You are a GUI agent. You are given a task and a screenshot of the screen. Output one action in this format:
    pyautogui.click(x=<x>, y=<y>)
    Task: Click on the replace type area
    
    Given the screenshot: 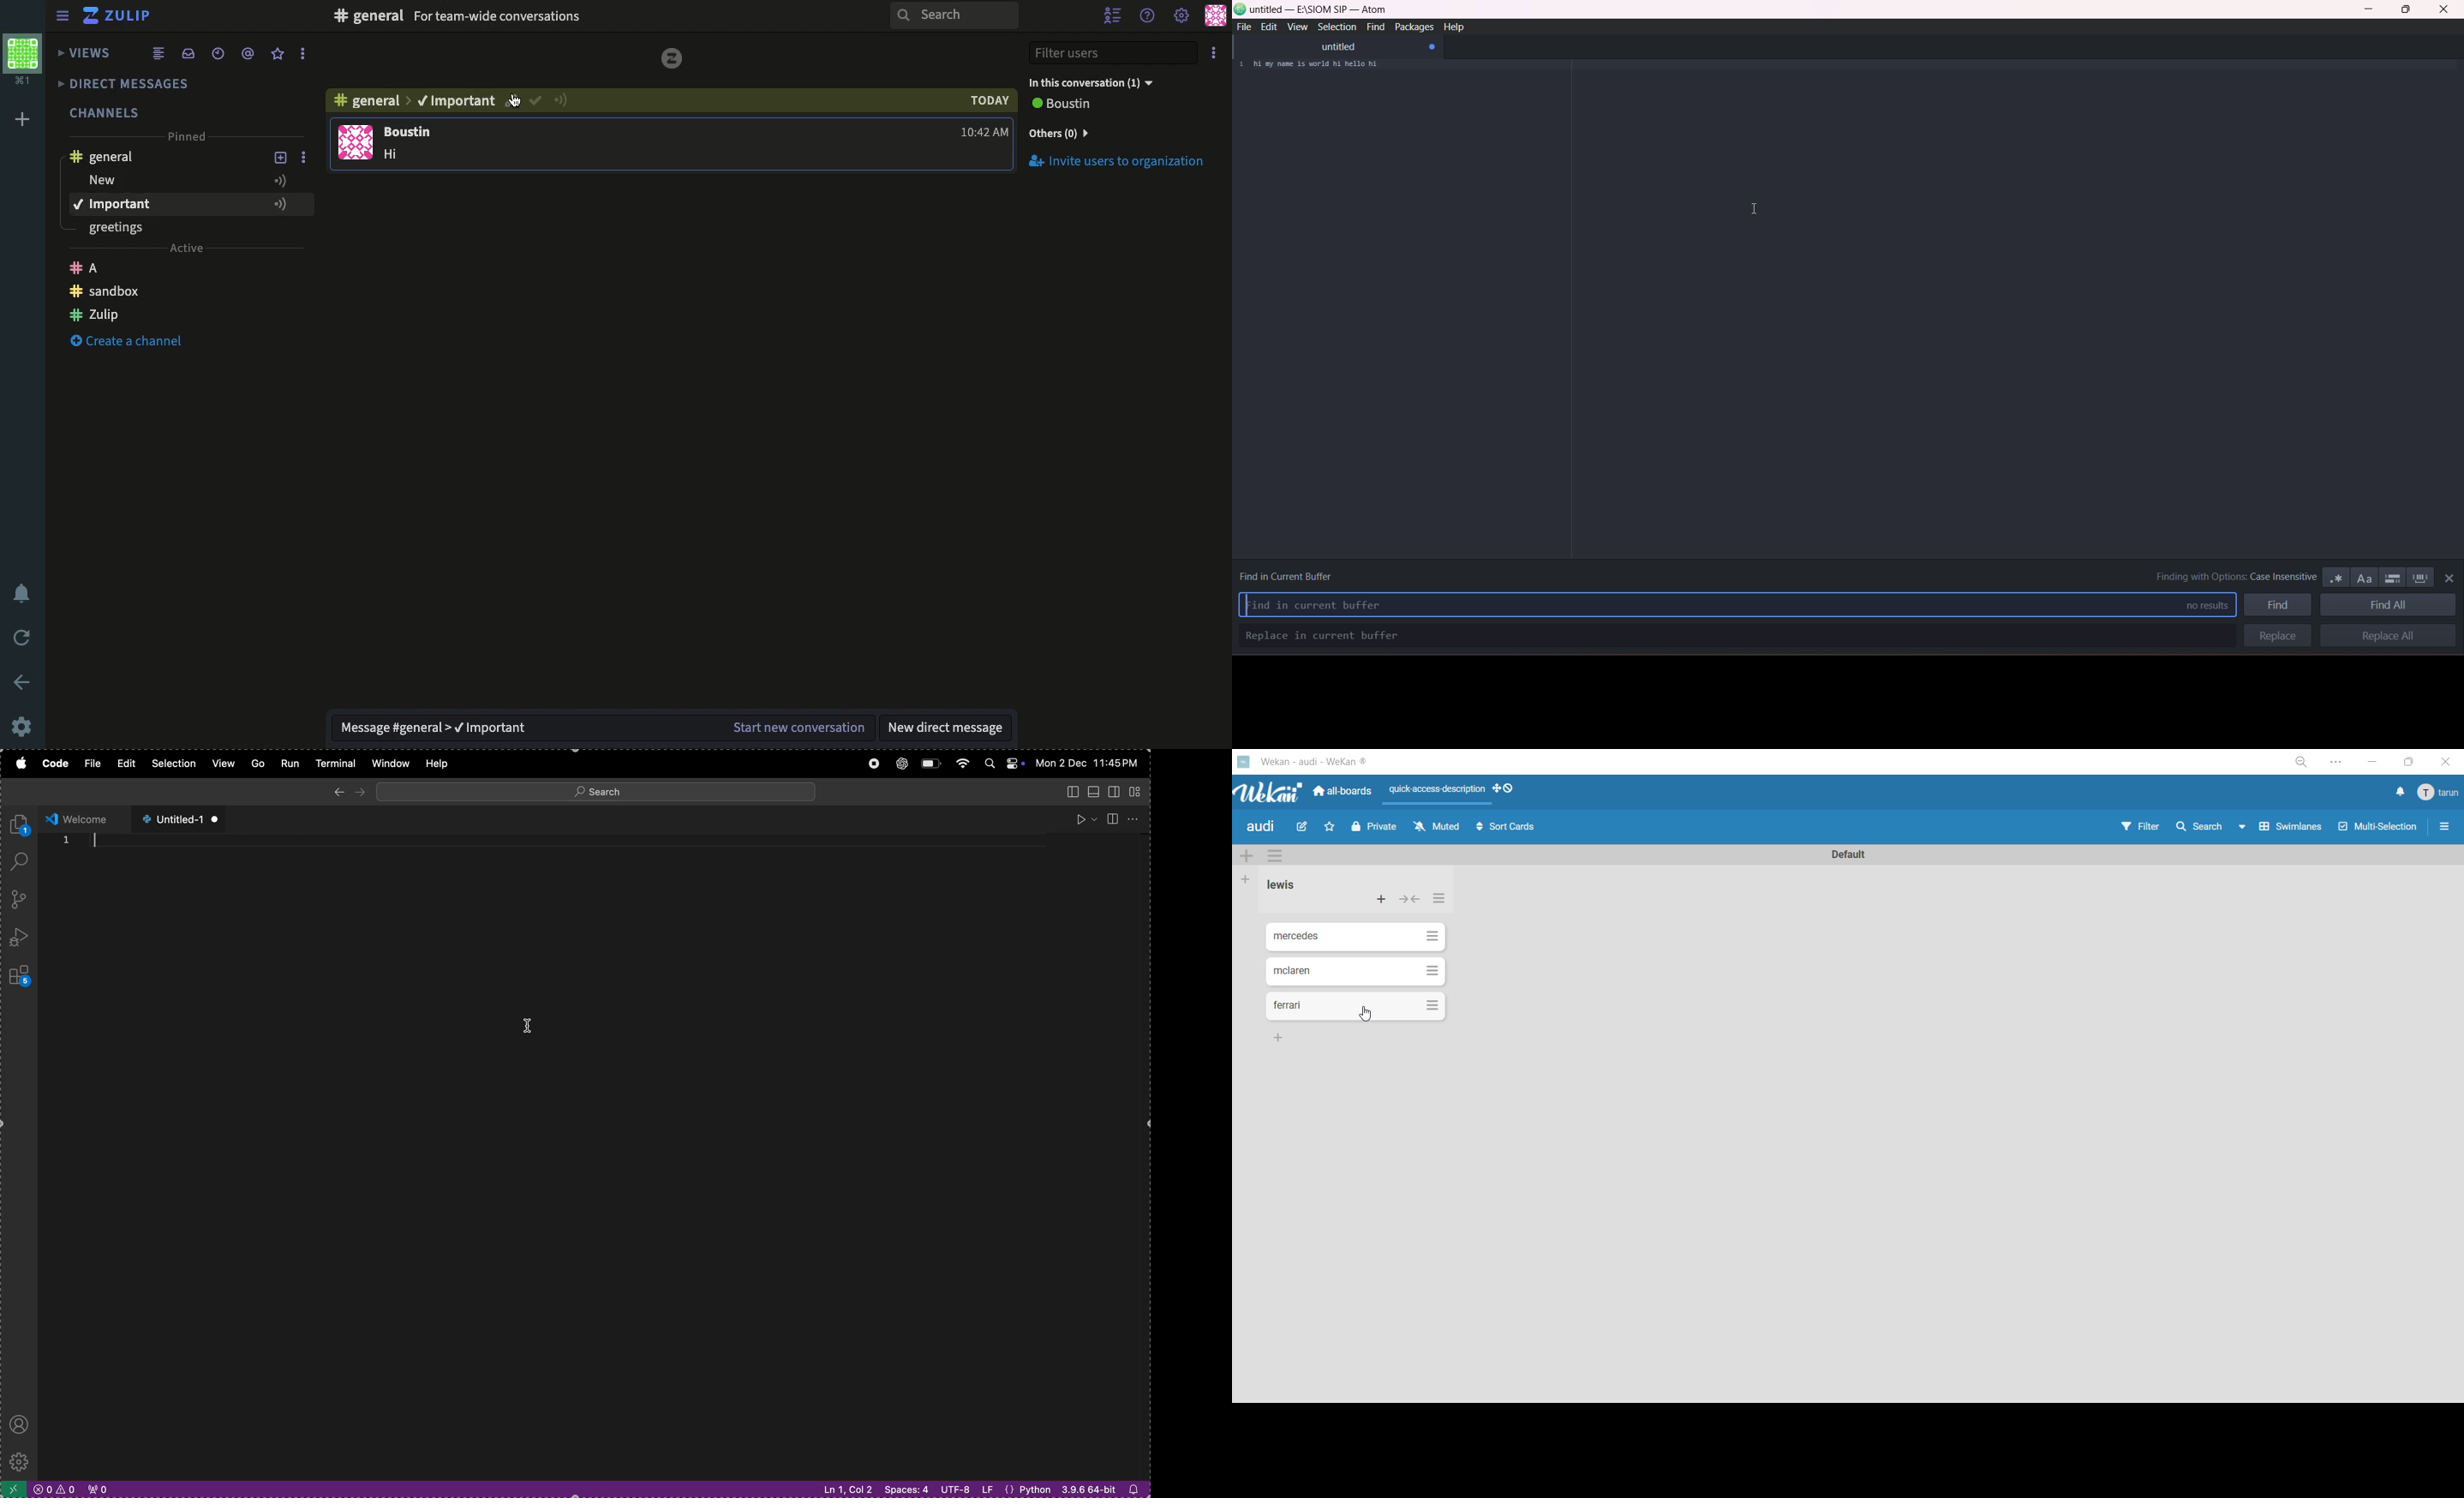 What is the action you would take?
    pyautogui.click(x=1733, y=636)
    